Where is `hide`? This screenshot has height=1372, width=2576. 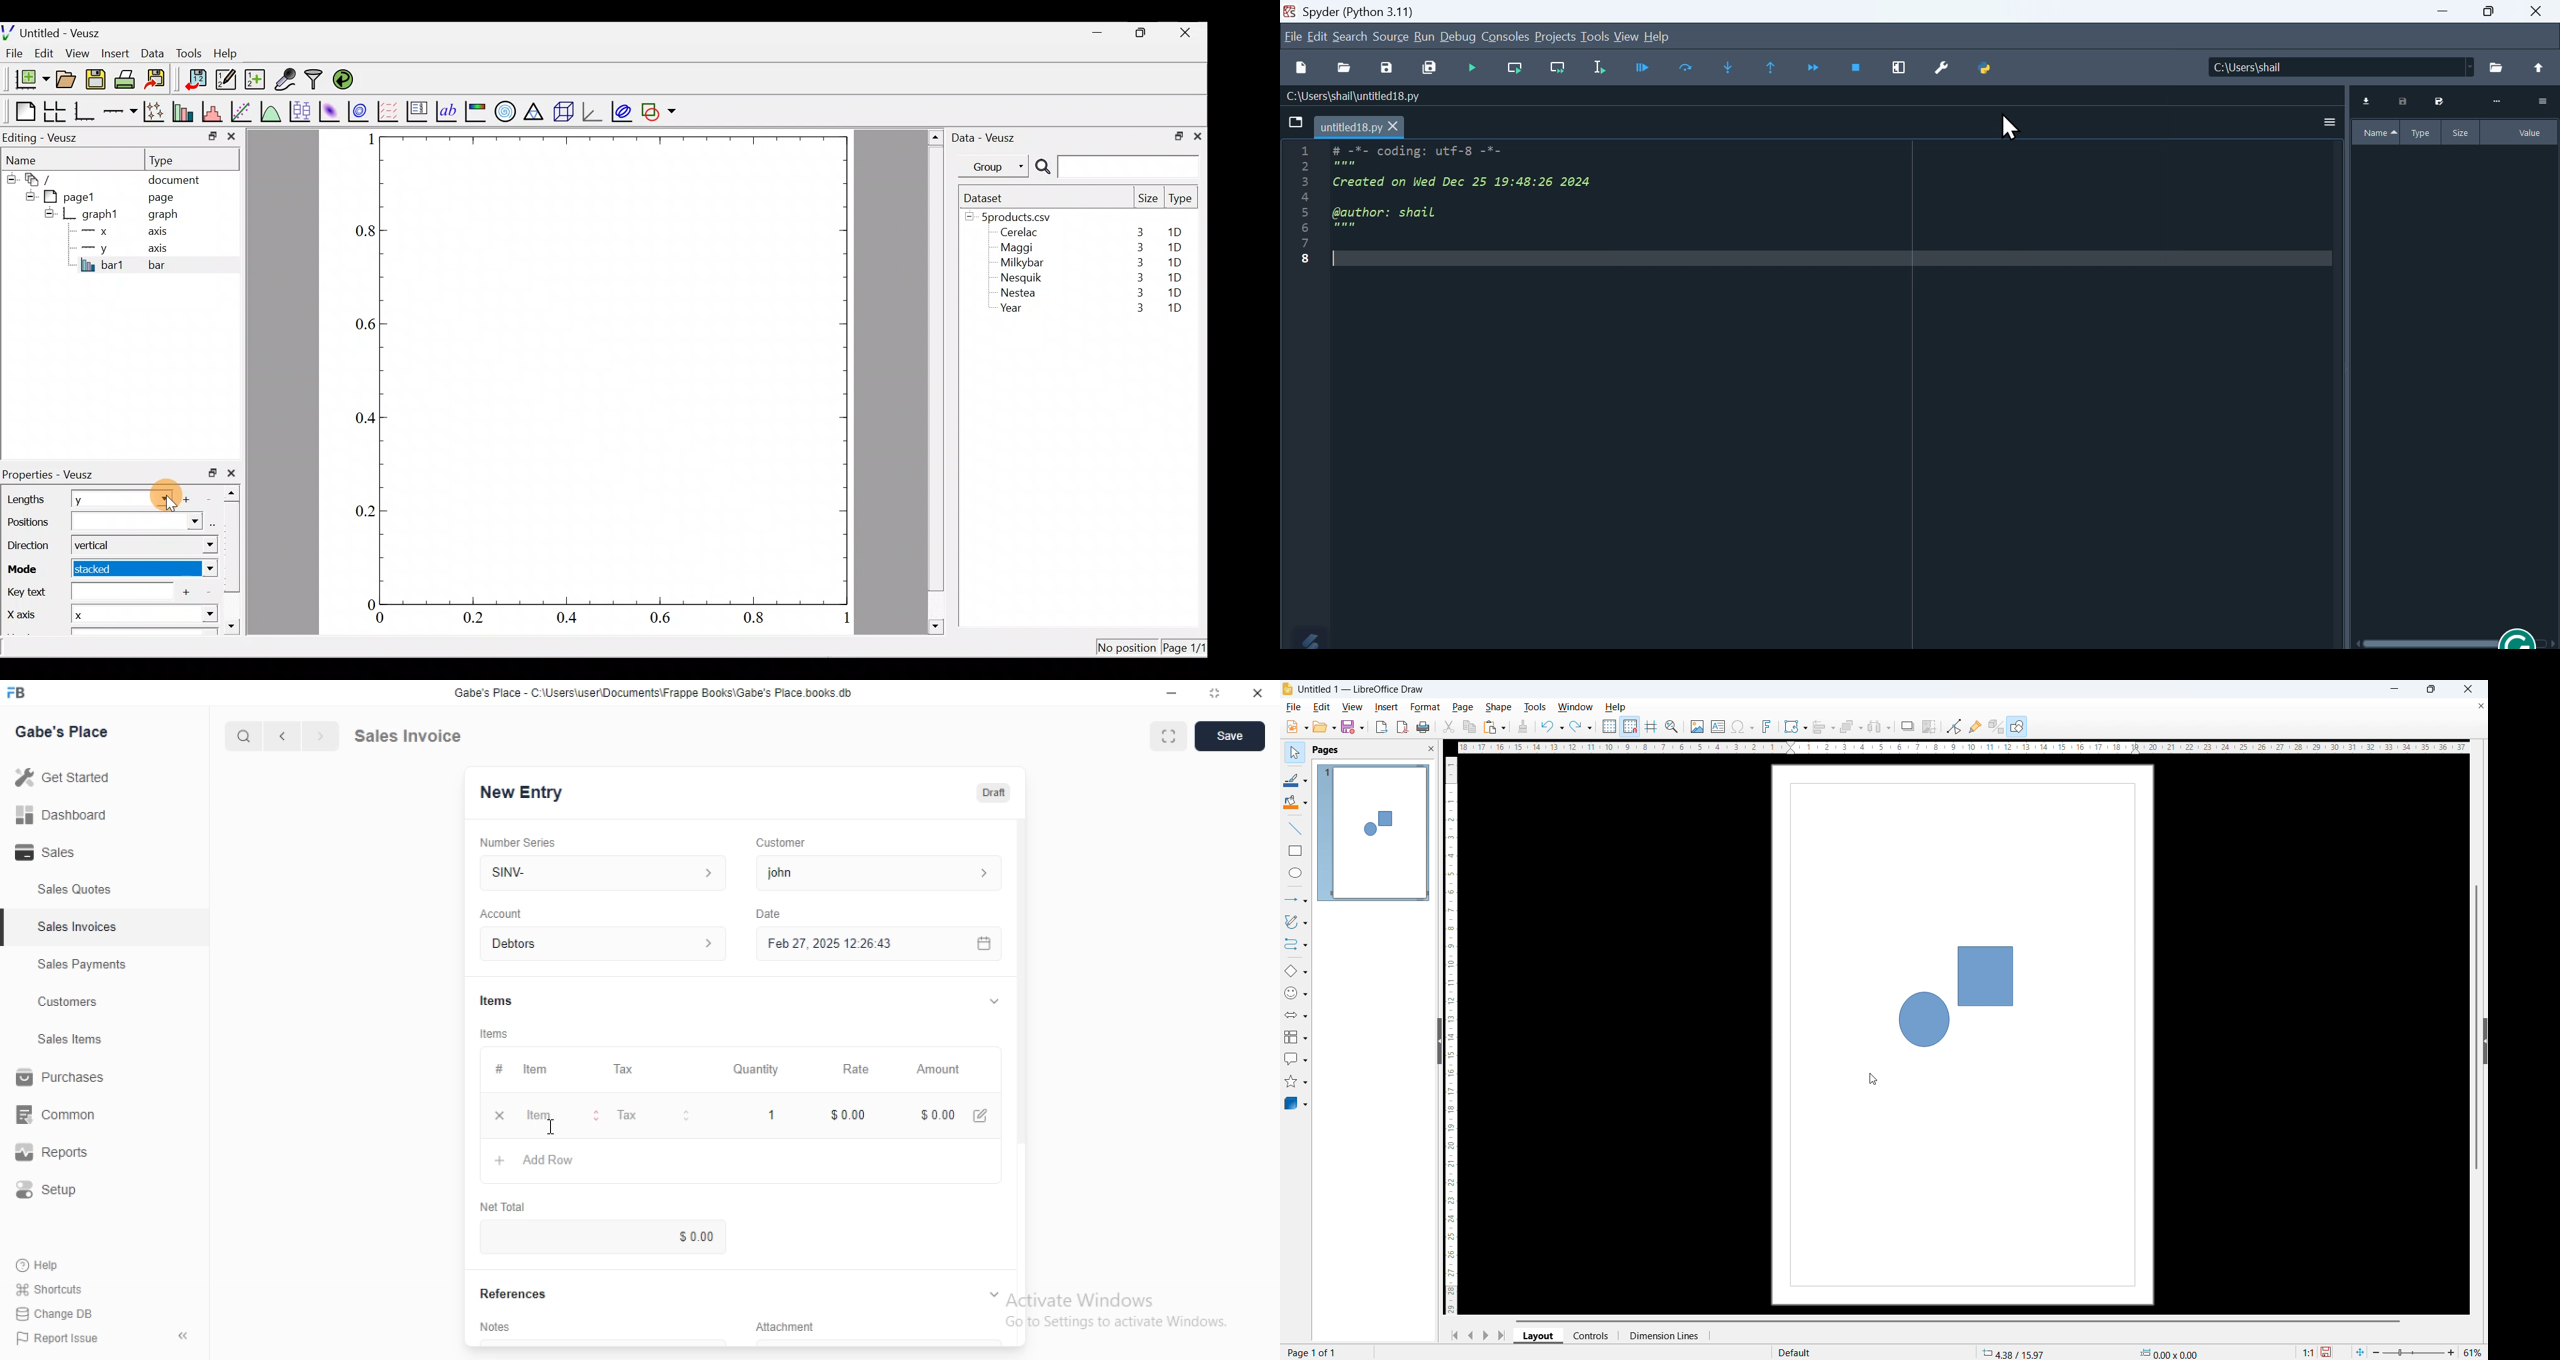
hide is located at coordinates (28, 195).